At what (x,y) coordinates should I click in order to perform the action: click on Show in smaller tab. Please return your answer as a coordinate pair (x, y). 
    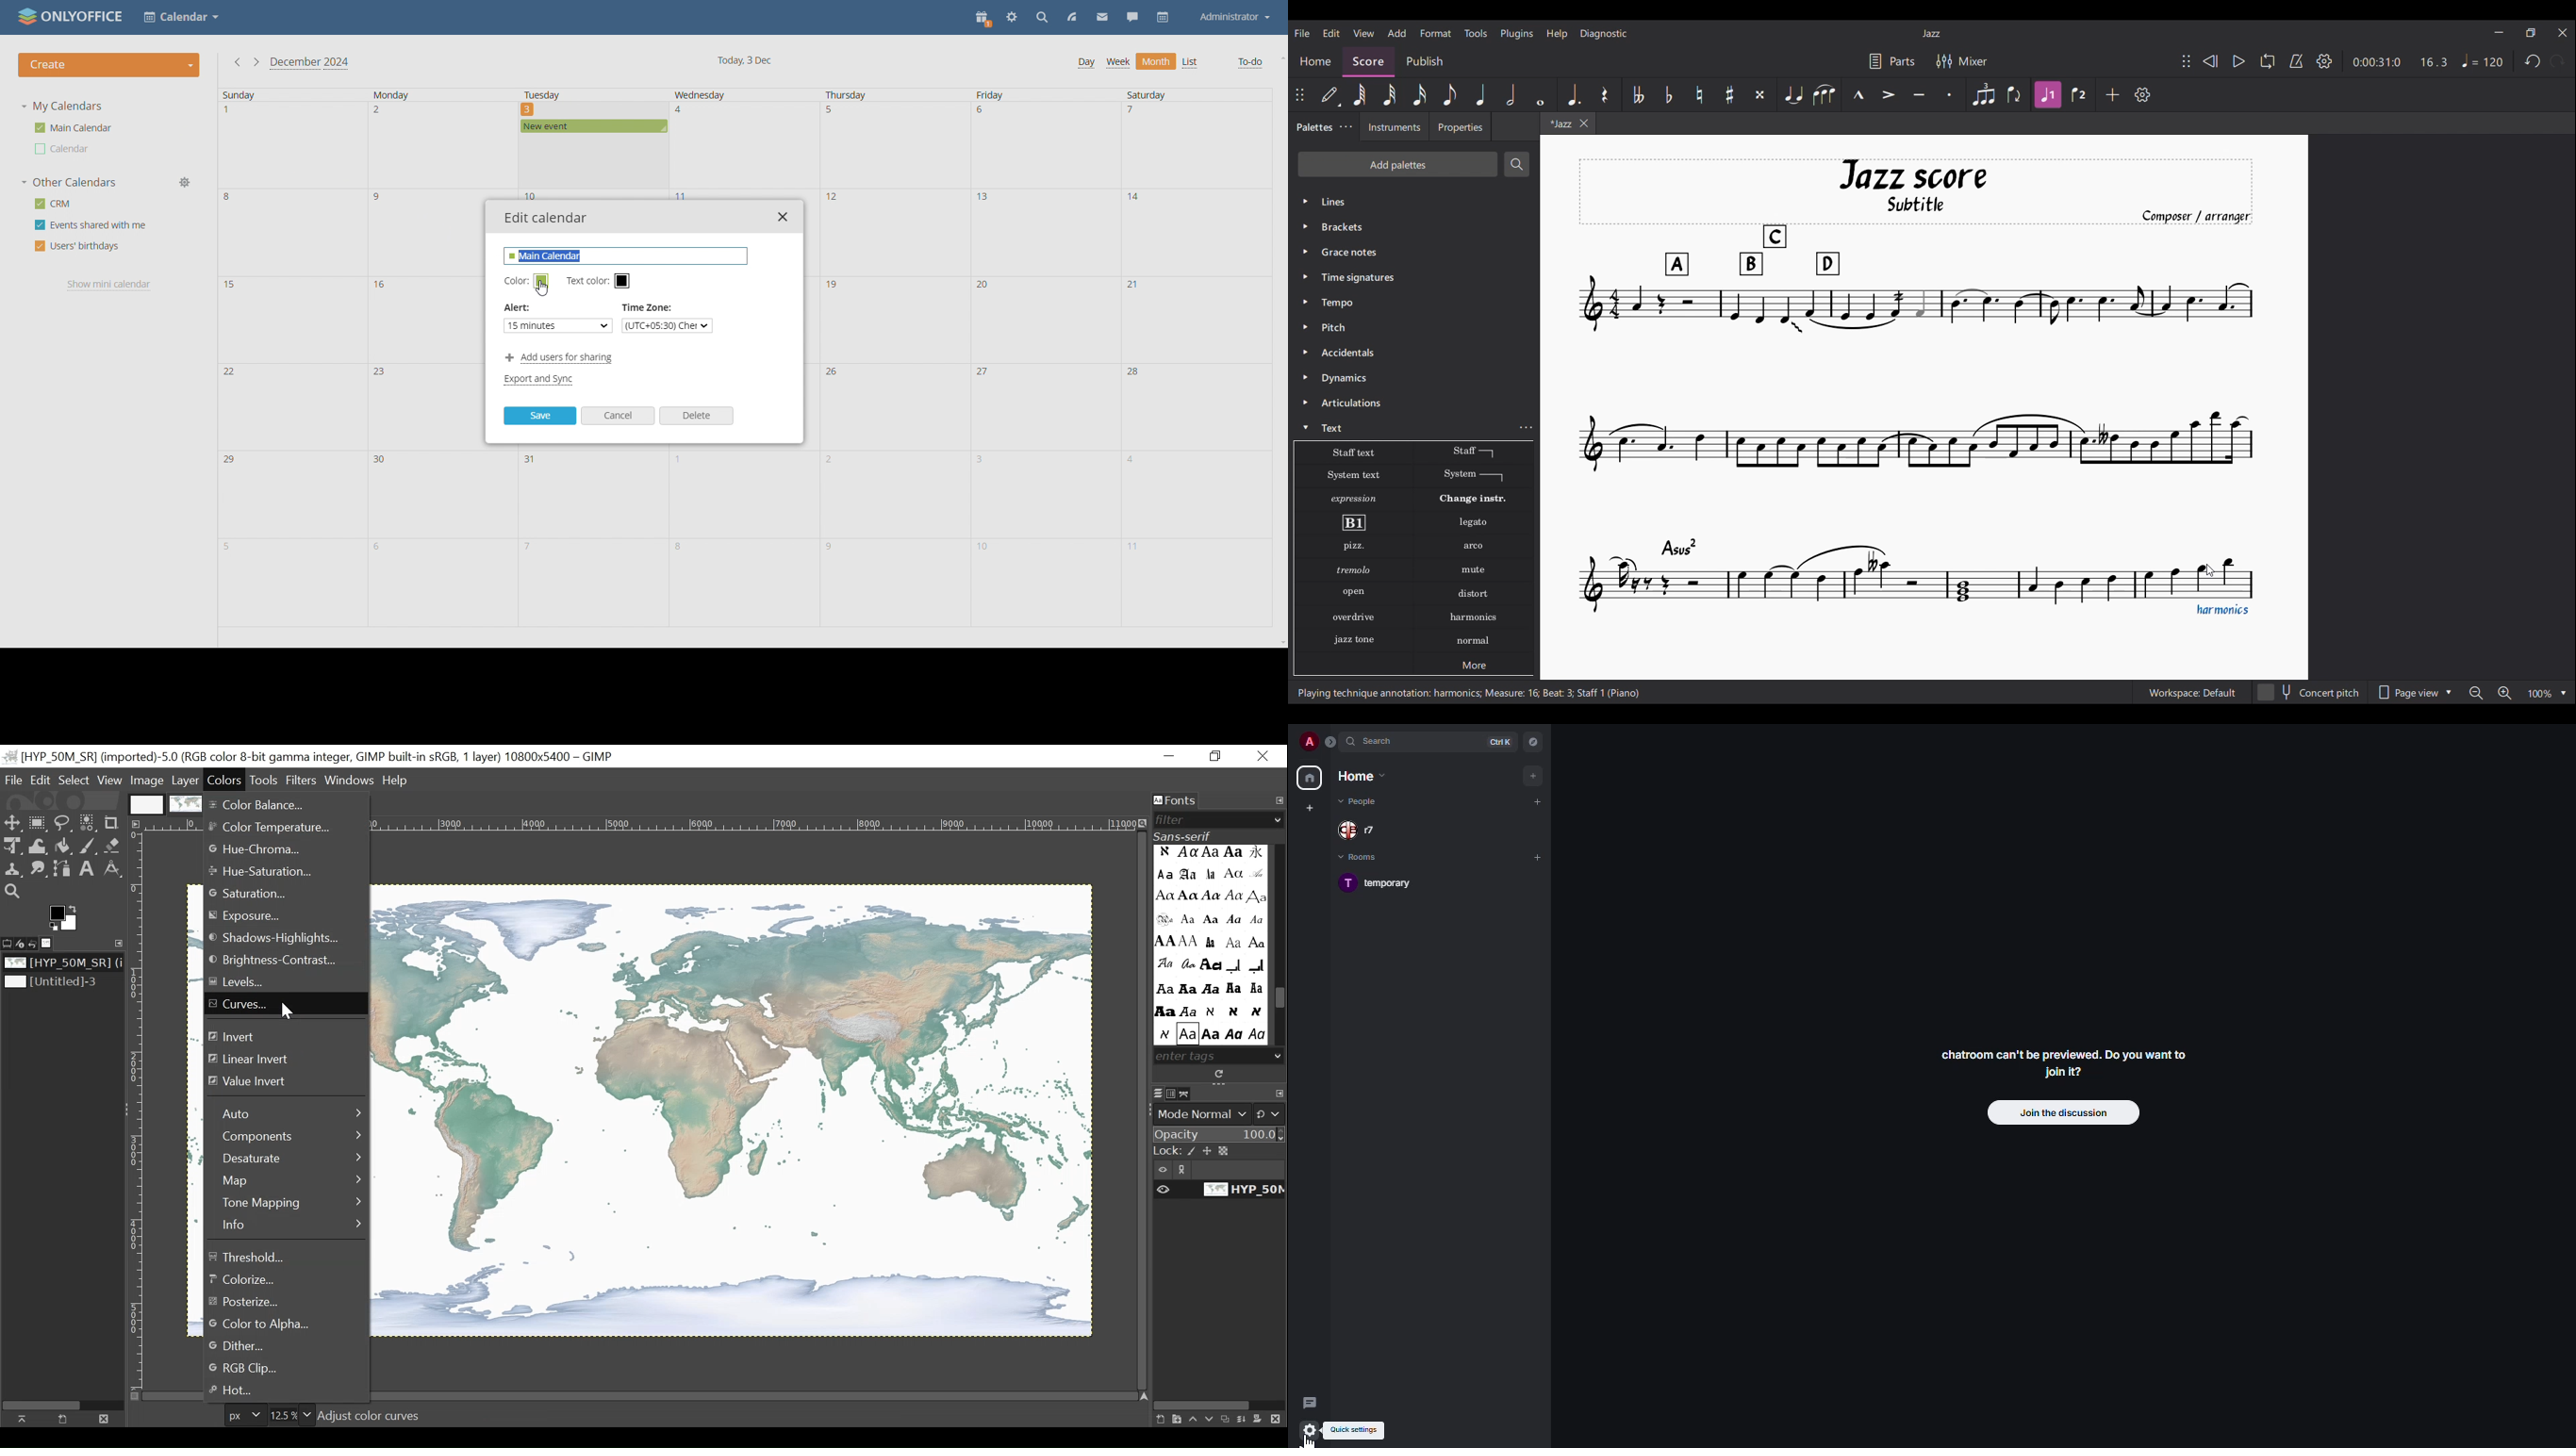
    Looking at the image, I should click on (2530, 33).